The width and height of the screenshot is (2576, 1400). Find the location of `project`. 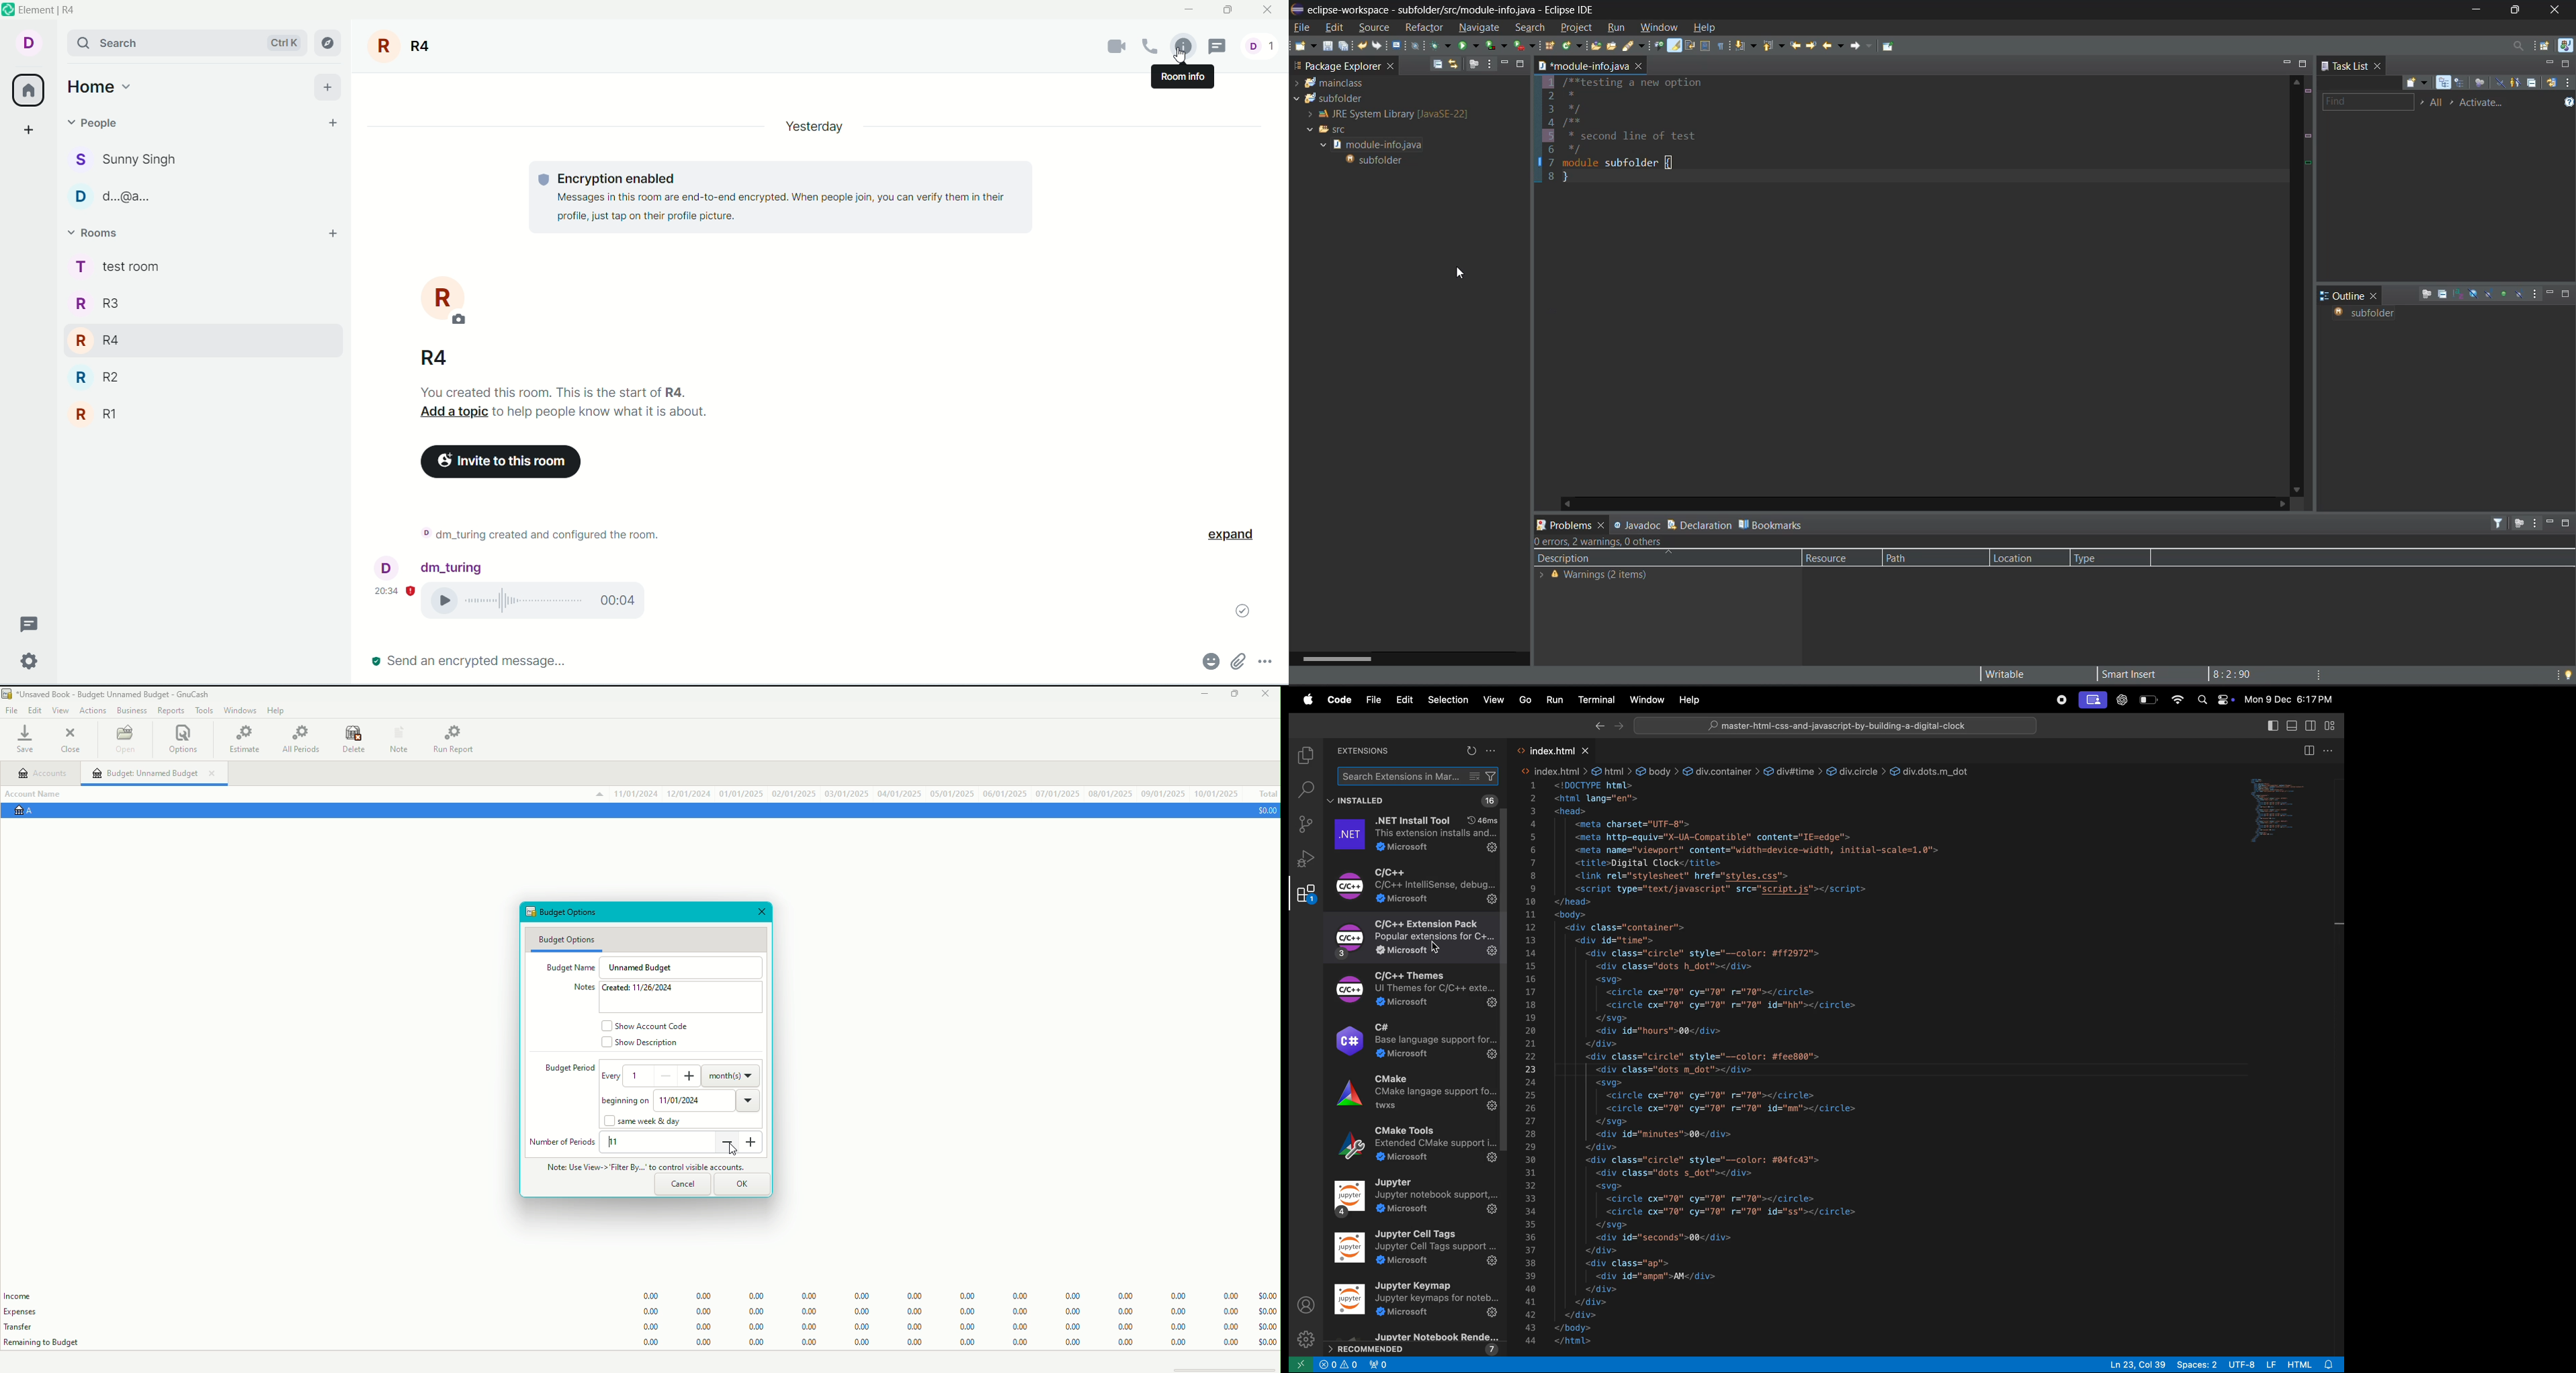

project is located at coordinates (1576, 26).